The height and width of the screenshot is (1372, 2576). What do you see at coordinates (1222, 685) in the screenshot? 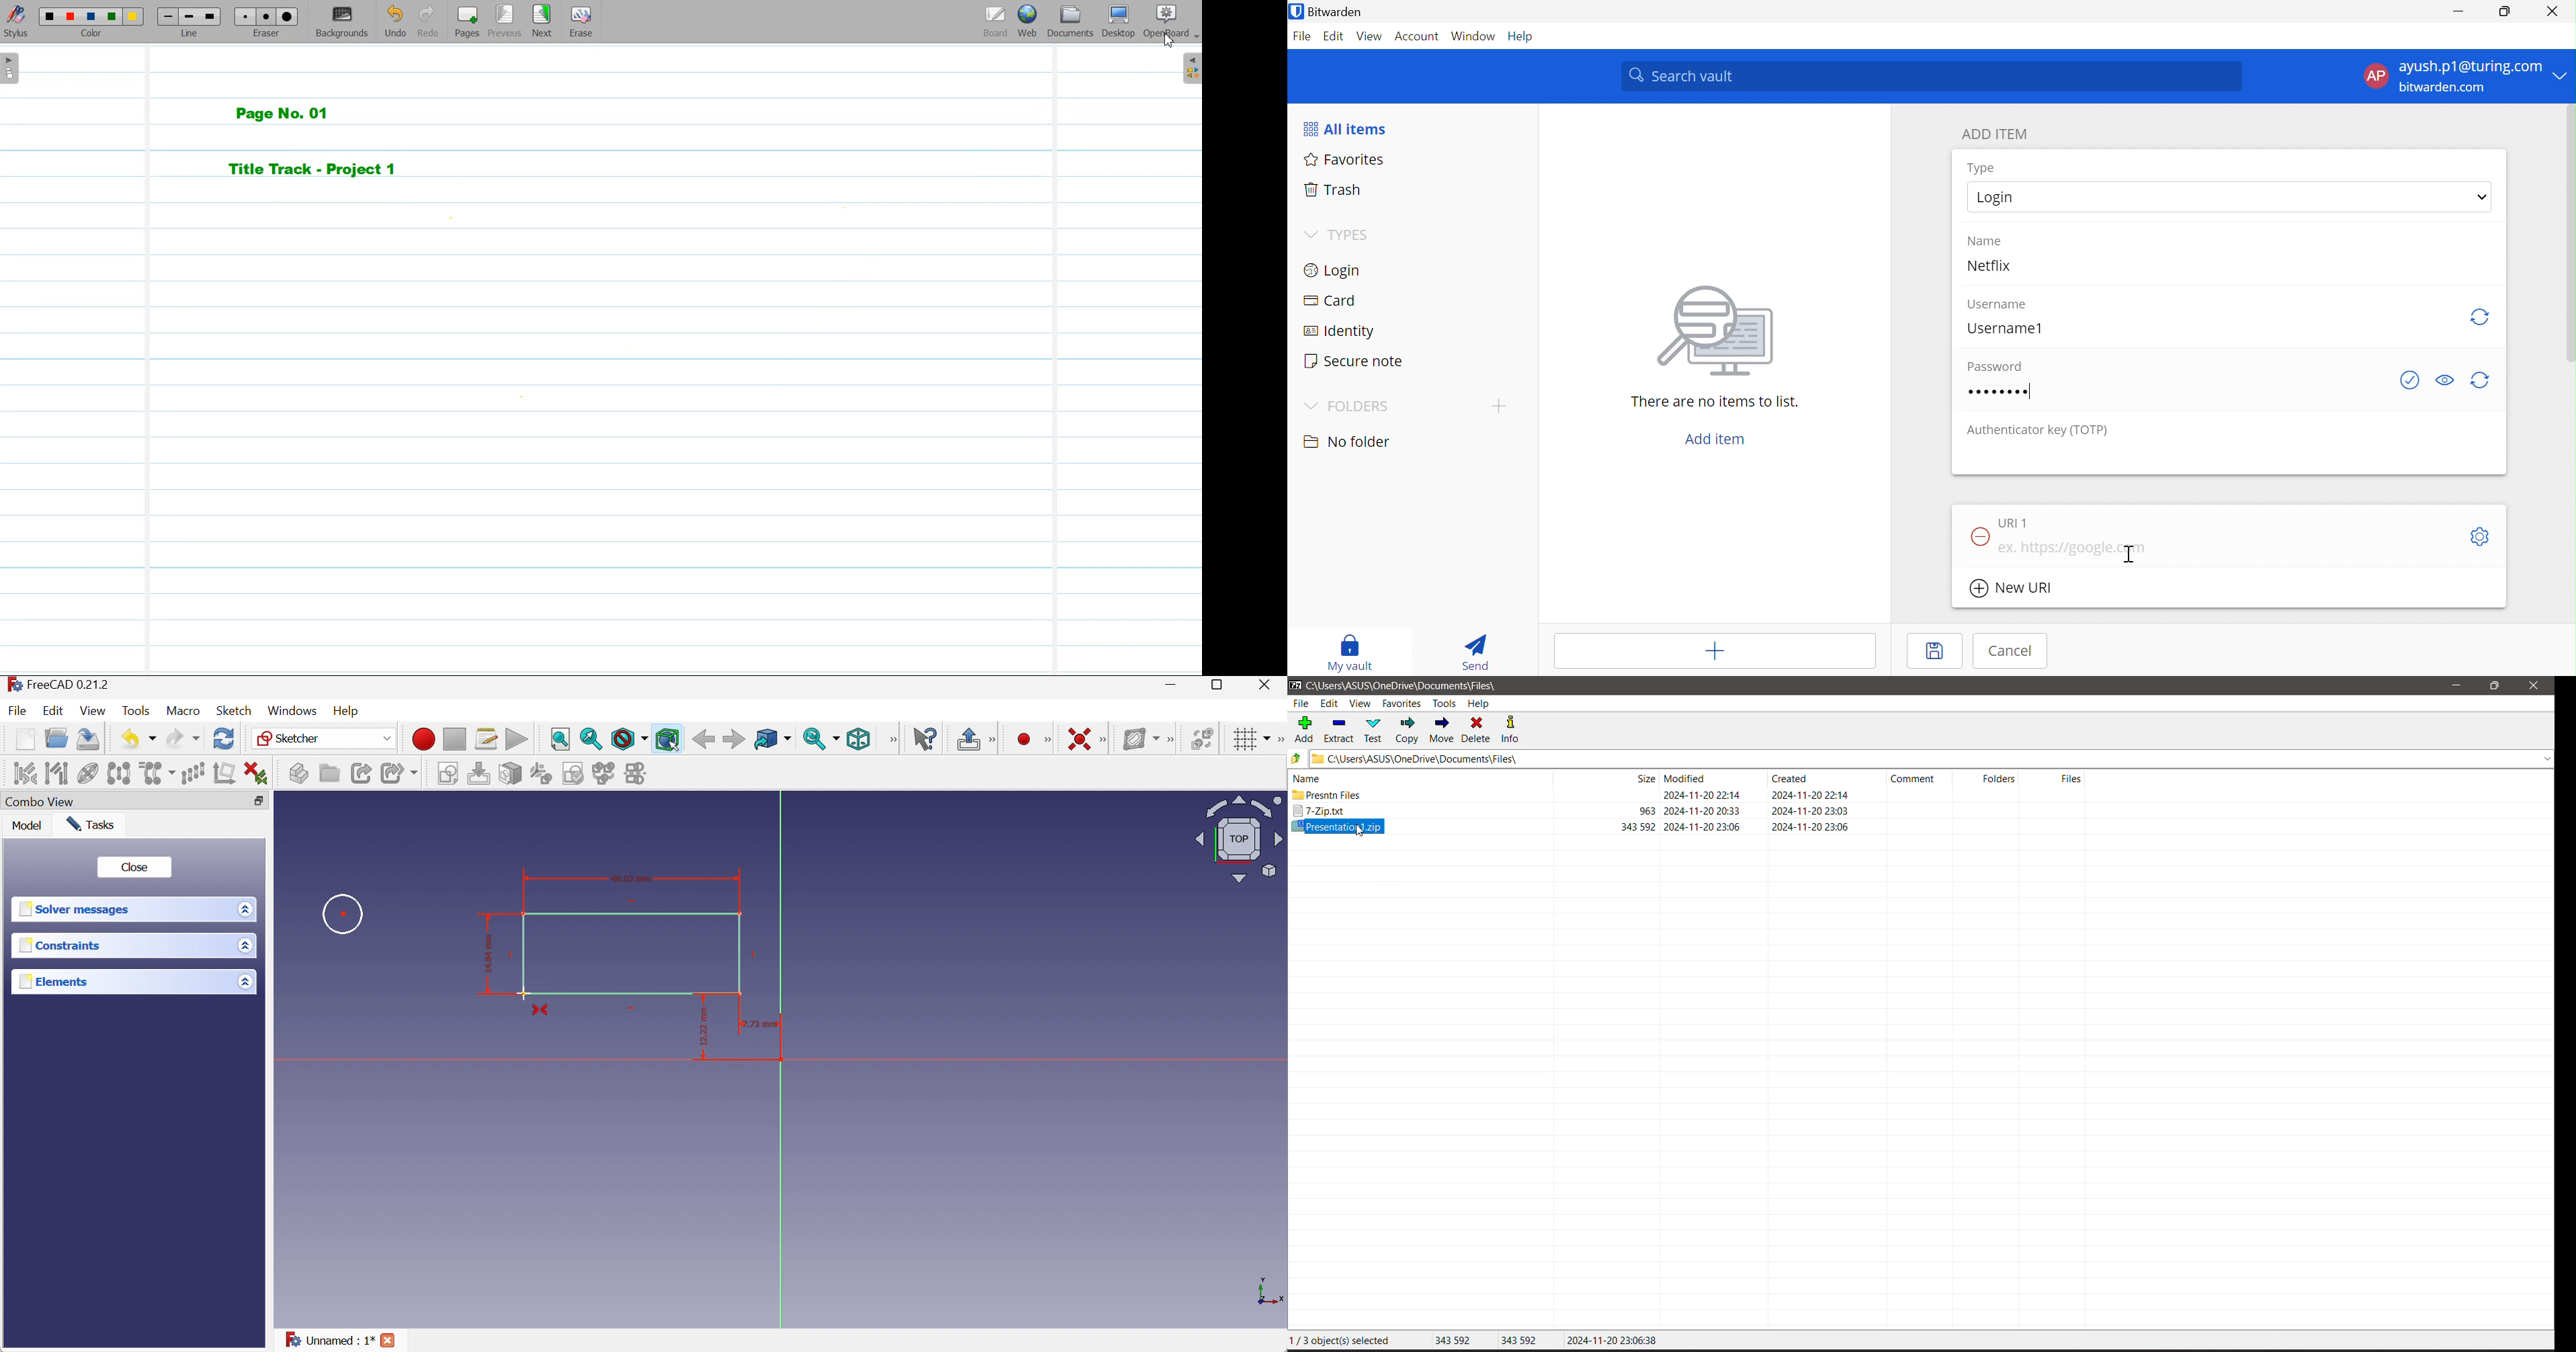
I see `Restore down` at bounding box center [1222, 685].